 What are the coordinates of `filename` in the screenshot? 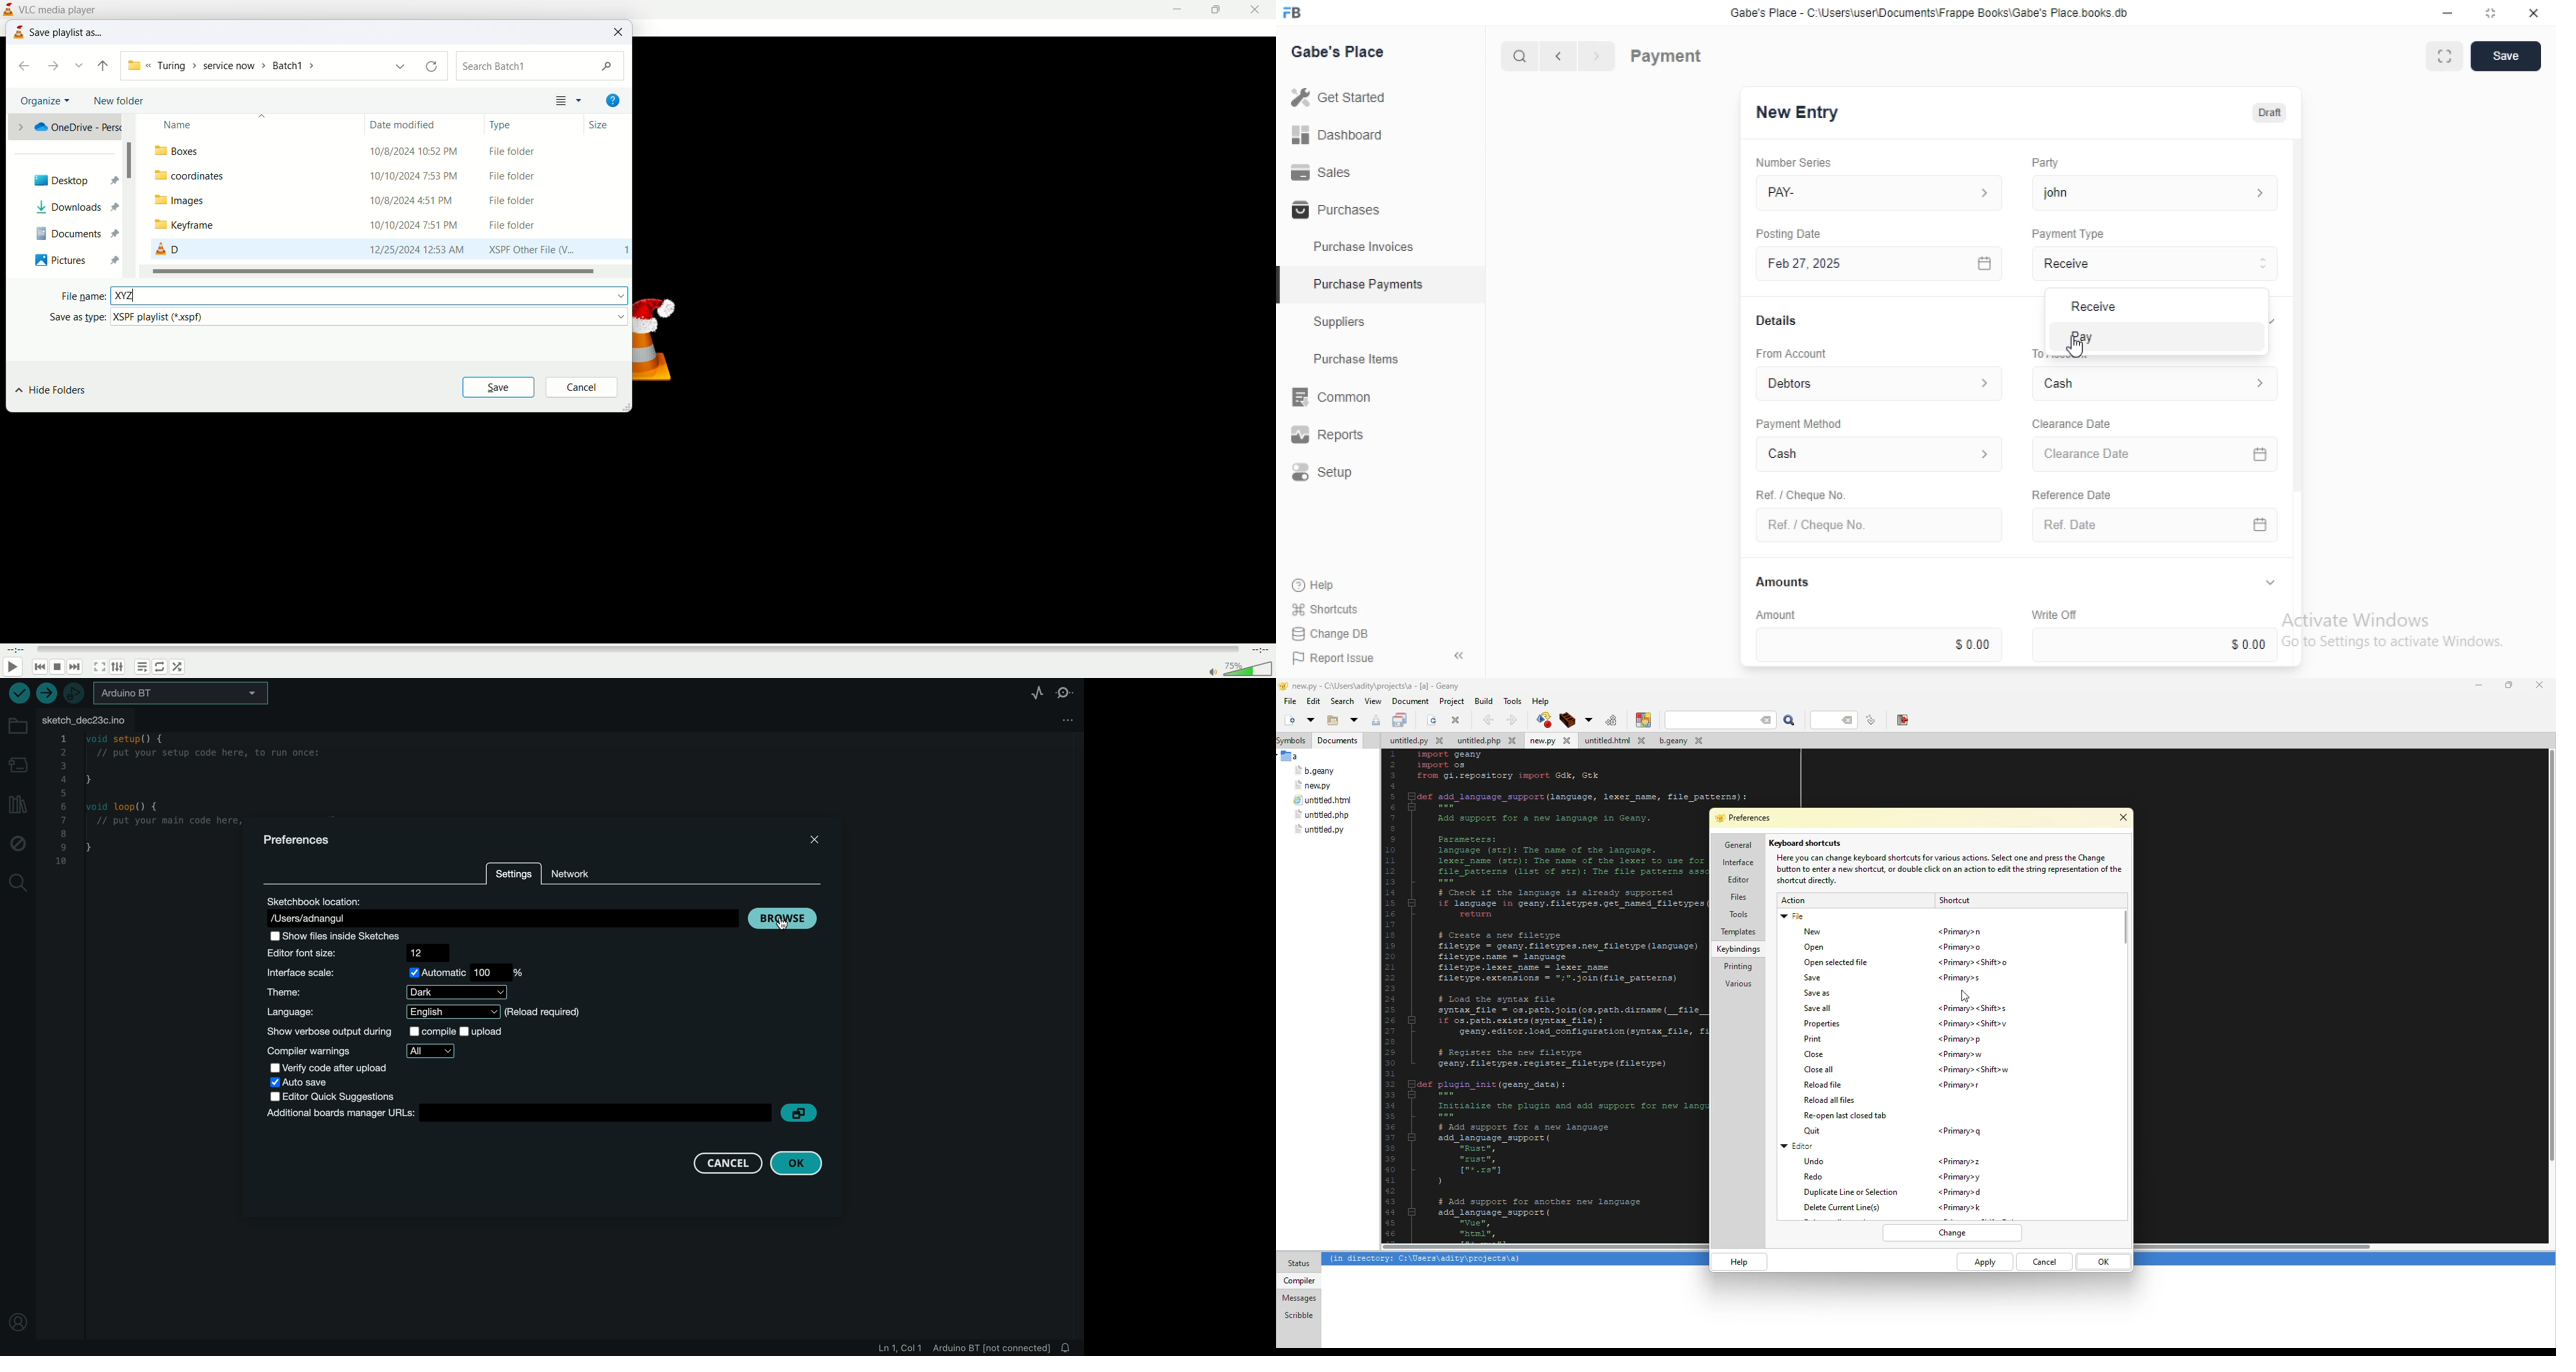 It's located at (157, 295).